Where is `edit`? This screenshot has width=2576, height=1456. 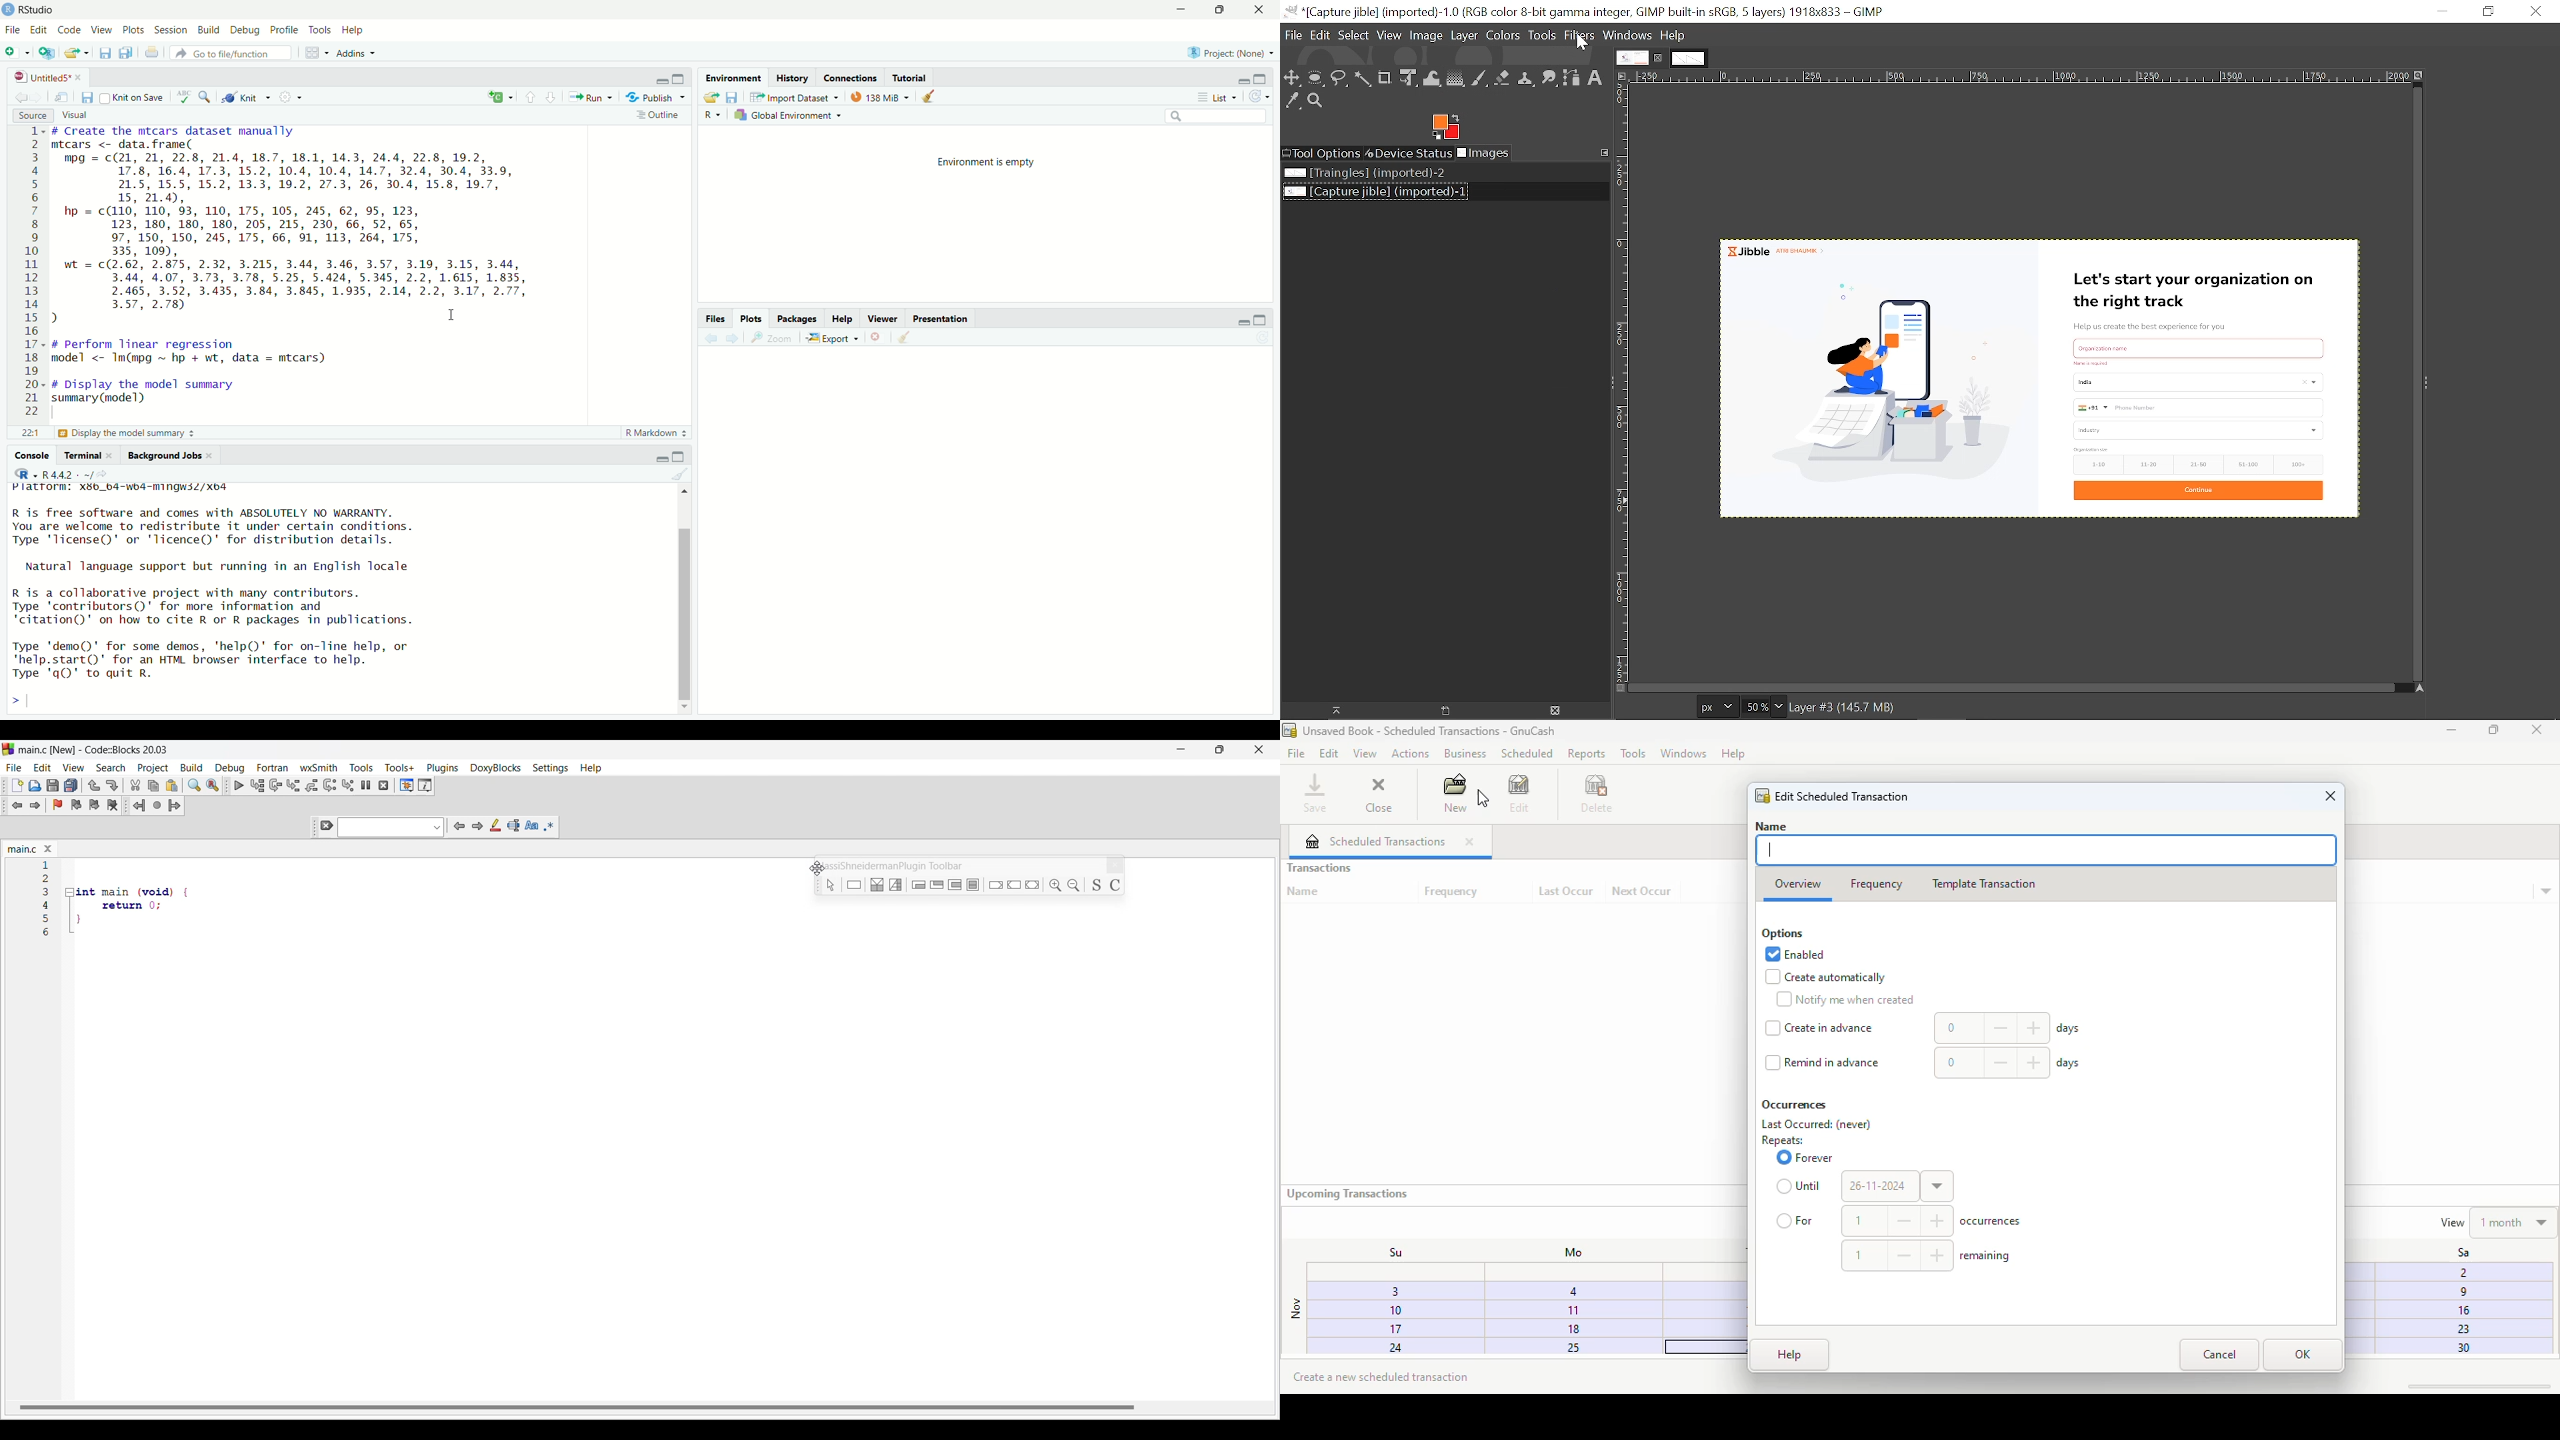
edit is located at coordinates (1520, 793).